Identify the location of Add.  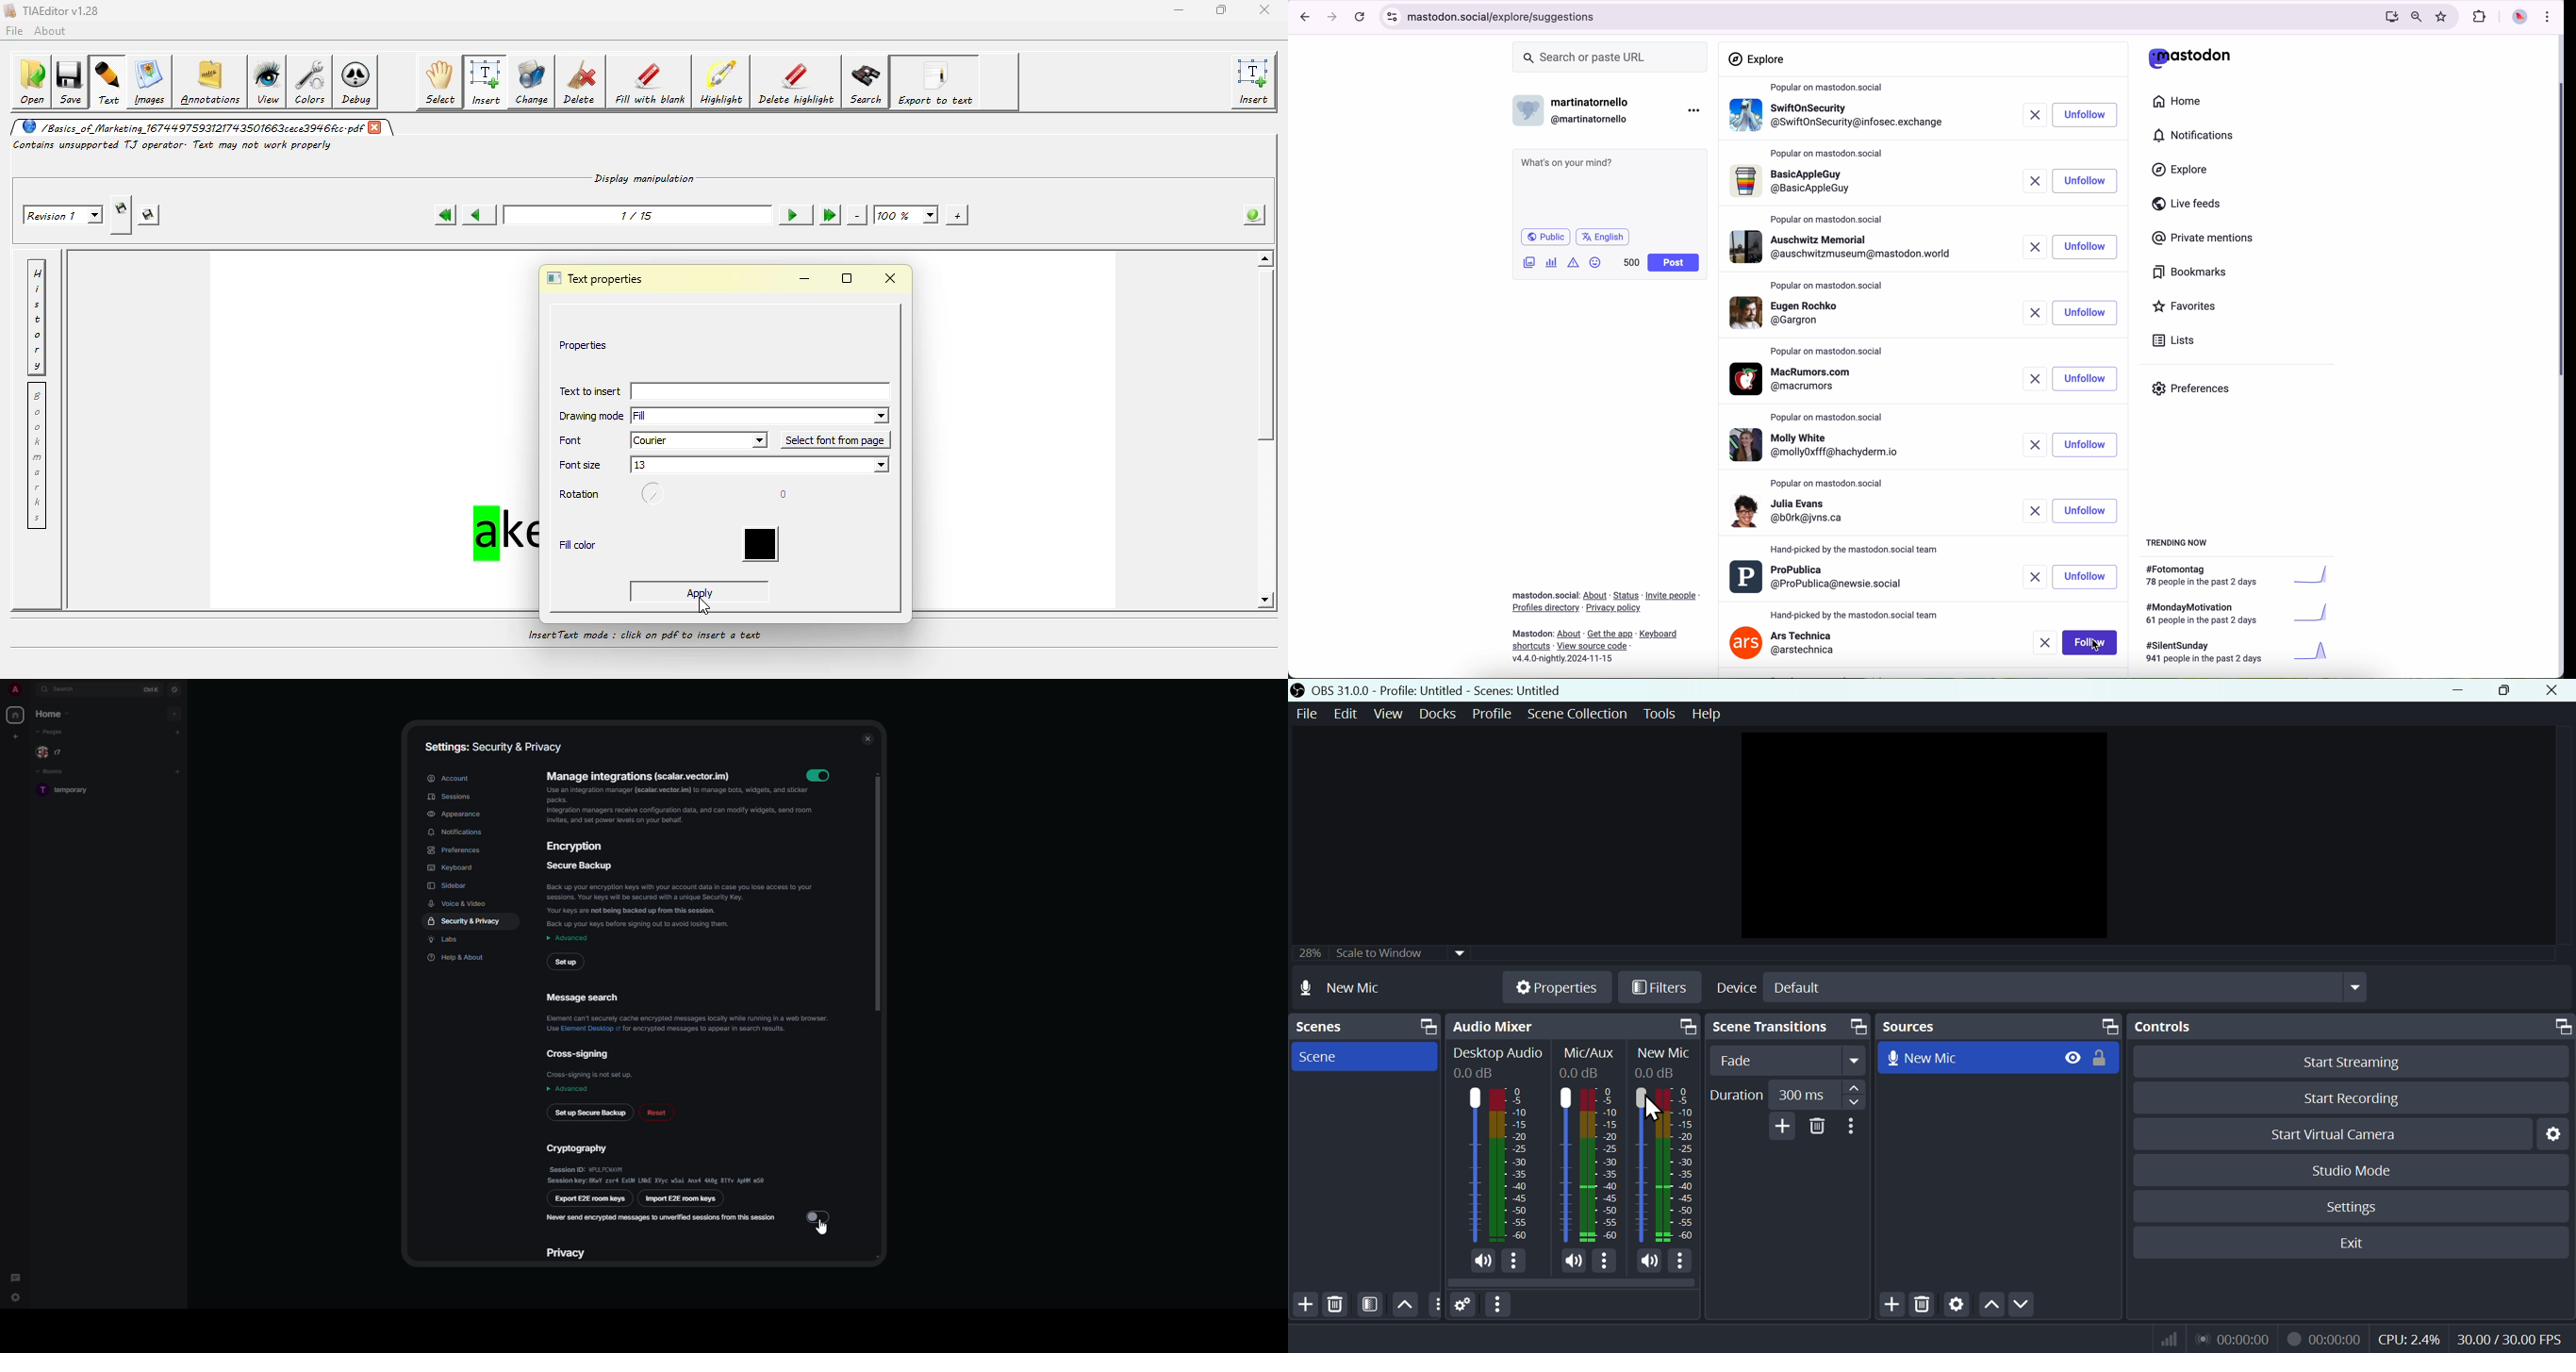
(1780, 1126).